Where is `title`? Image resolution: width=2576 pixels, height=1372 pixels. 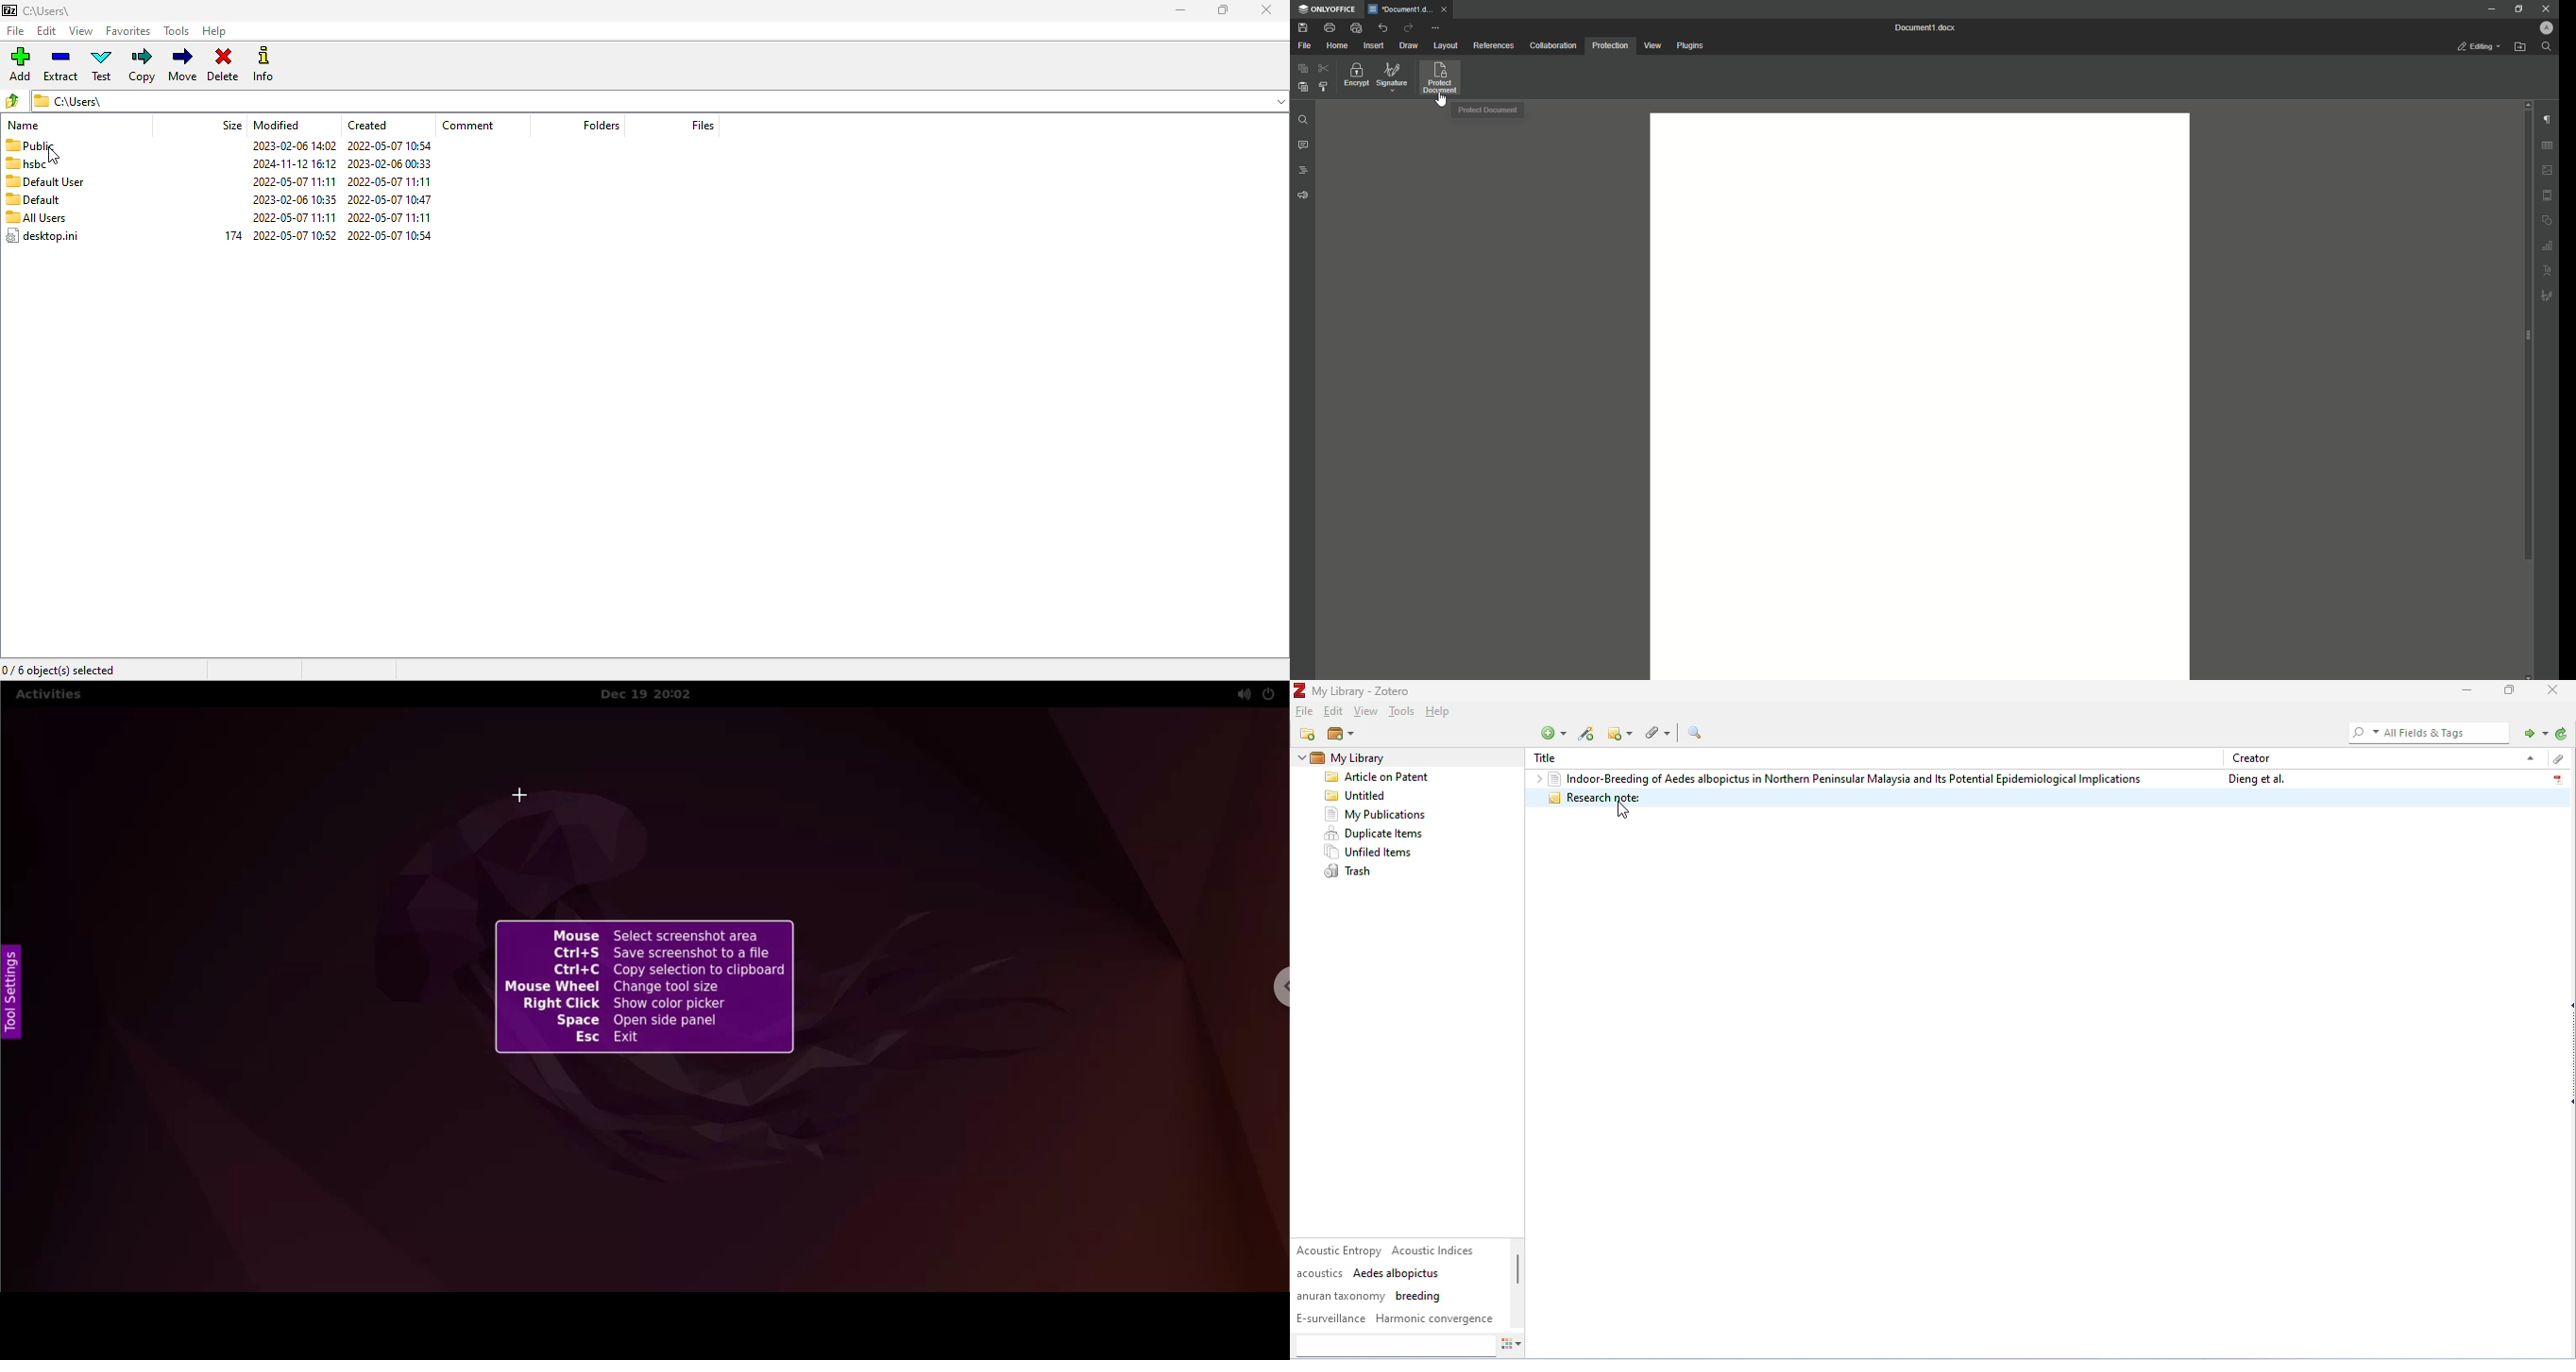
title is located at coordinates (1551, 758).